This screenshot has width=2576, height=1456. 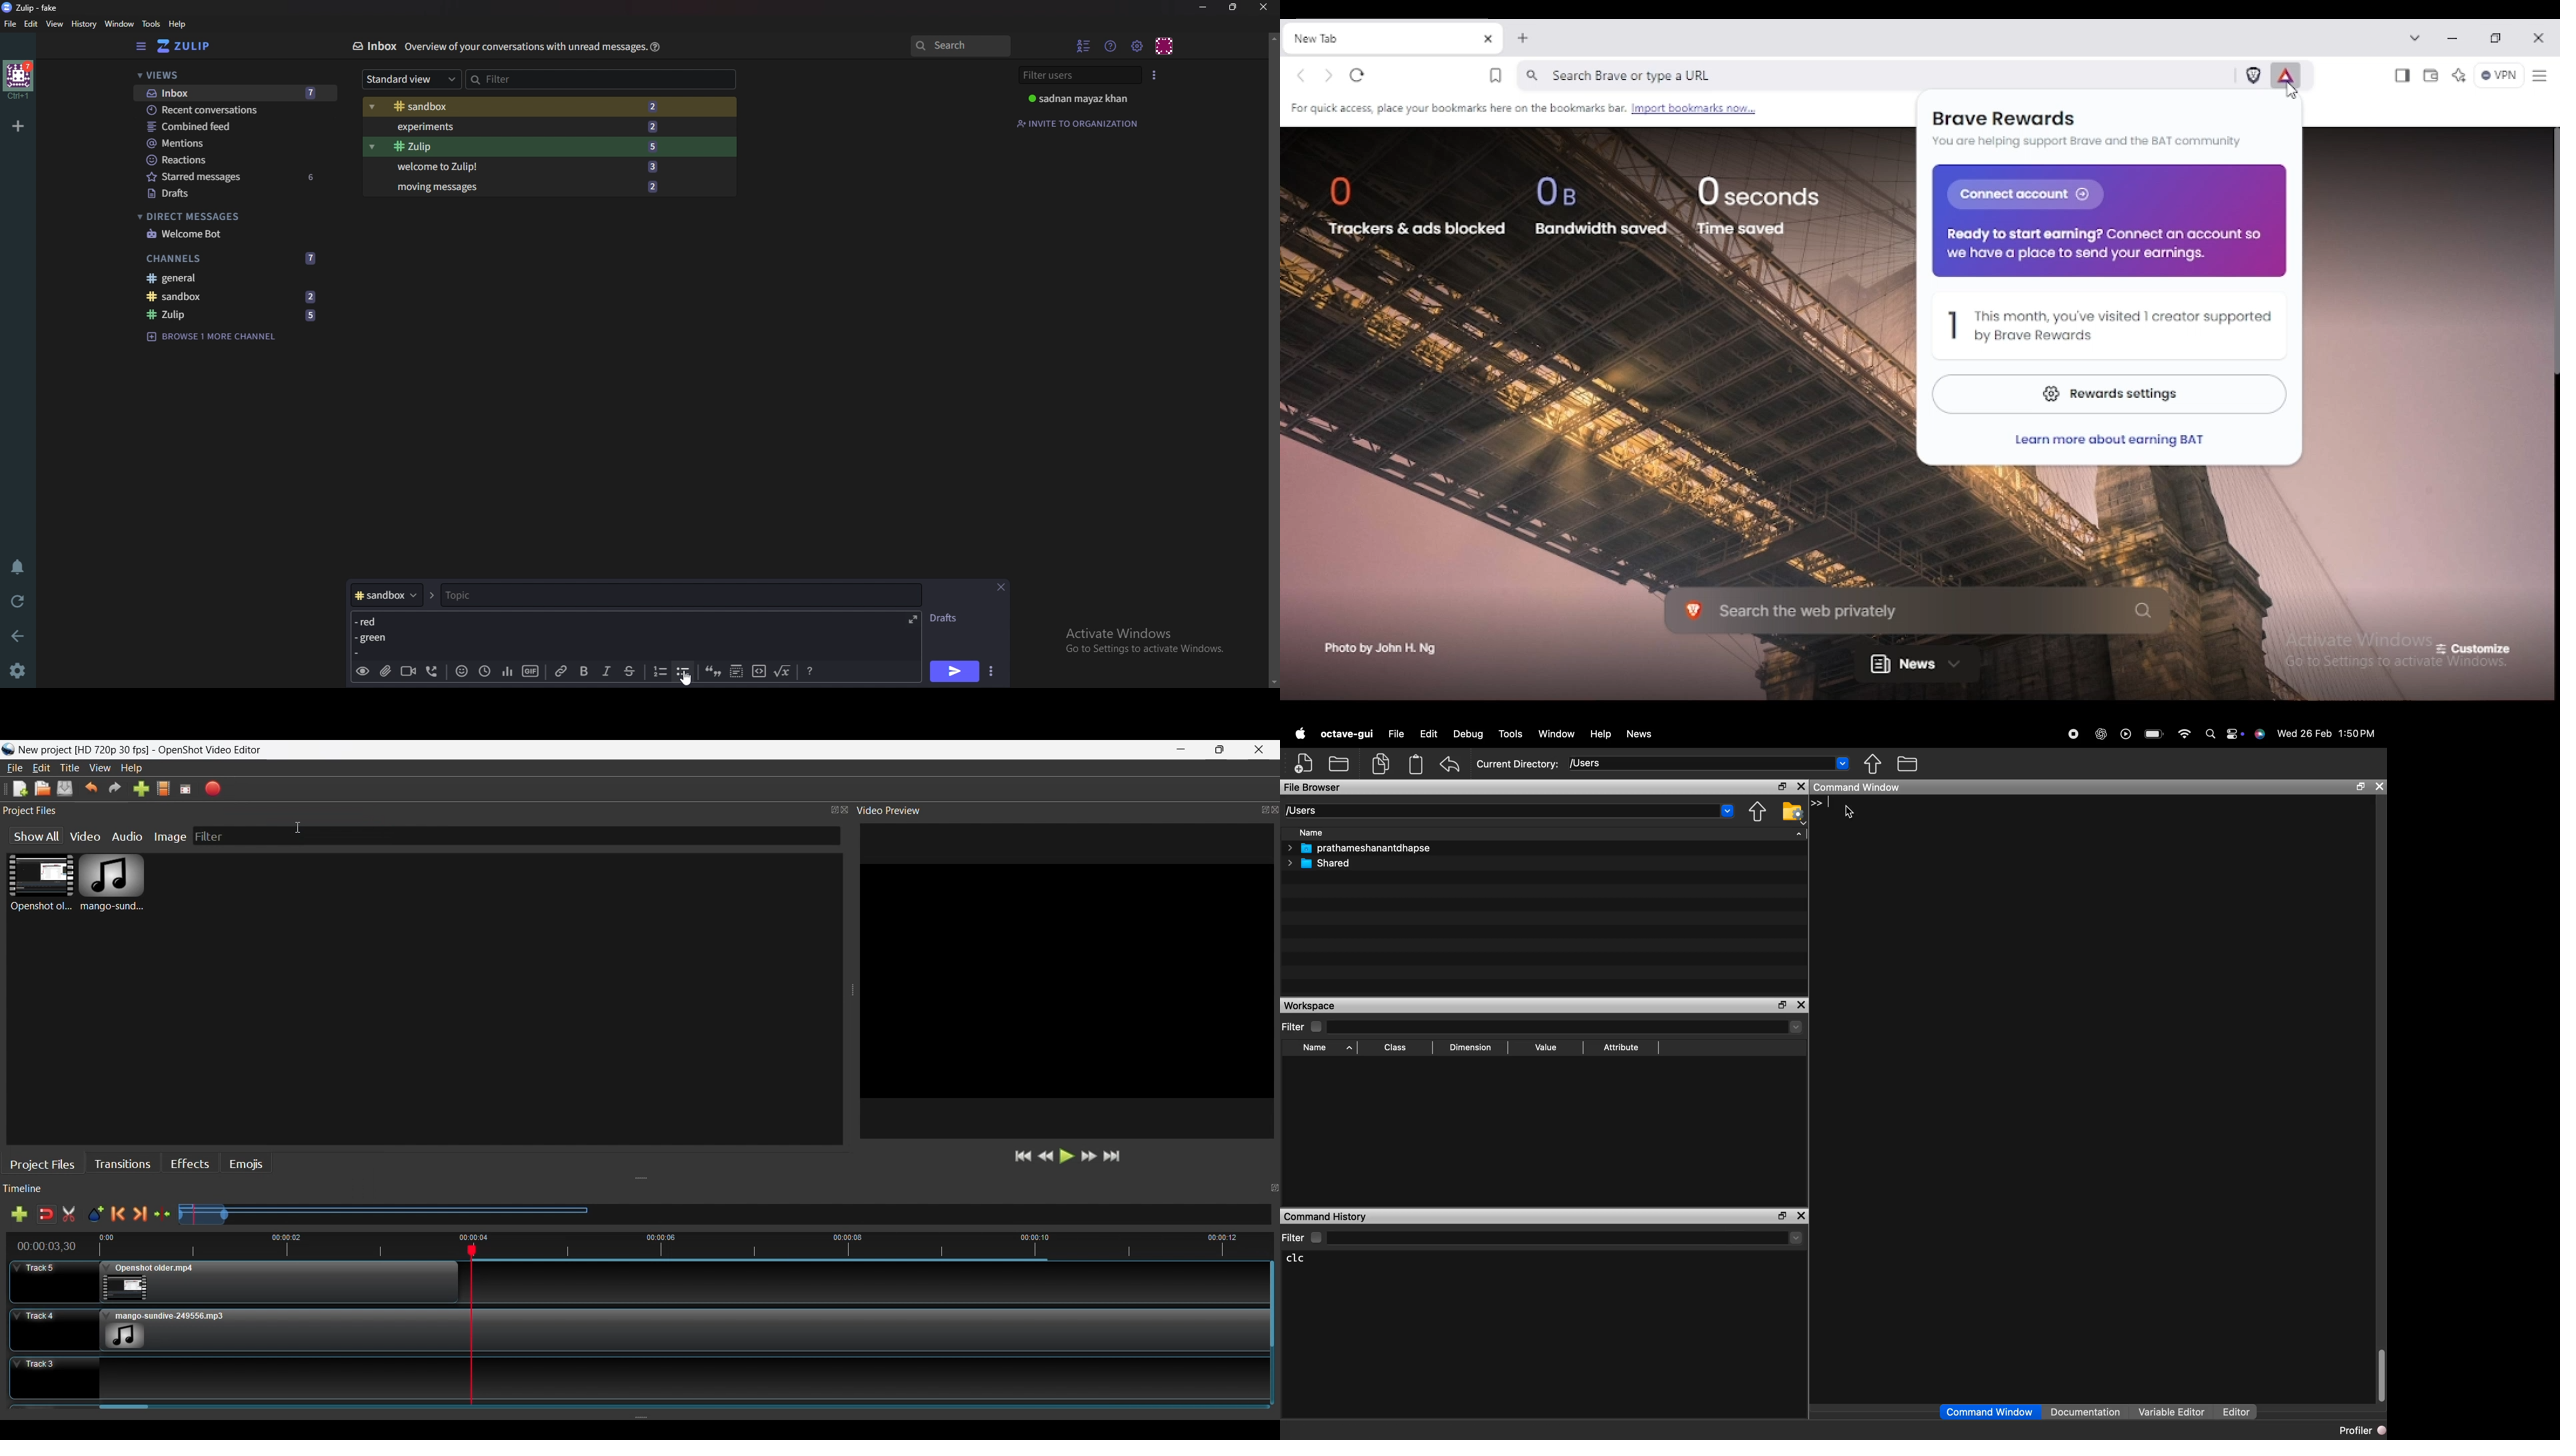 What do you see at coordinates (385, 671) in the screenshot?
I see `add file` at bounding box center [385, 671].